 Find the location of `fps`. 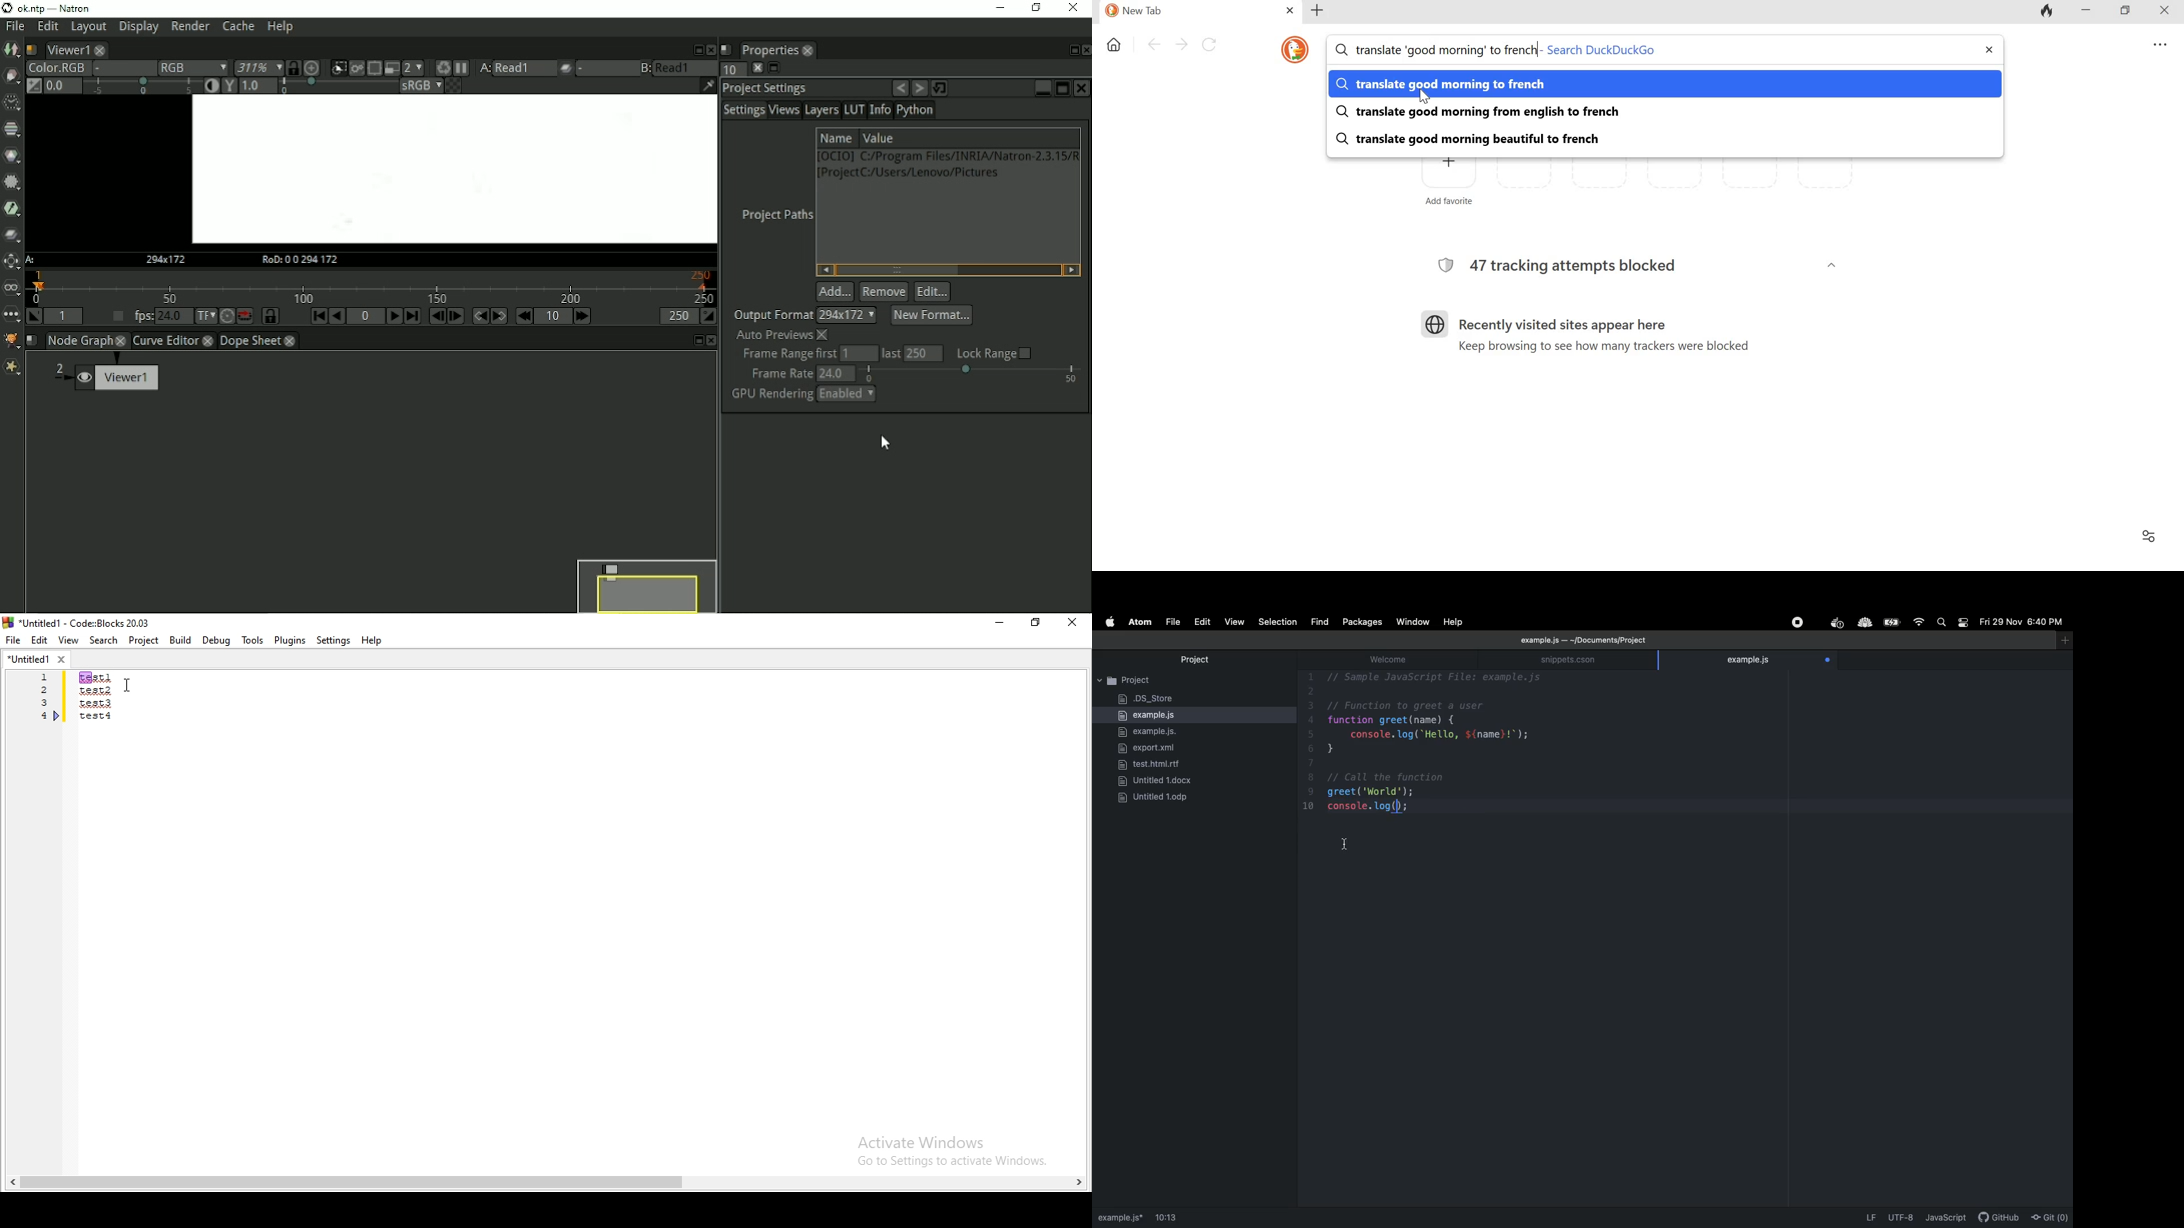

fps is located at coordinates (142, 315).